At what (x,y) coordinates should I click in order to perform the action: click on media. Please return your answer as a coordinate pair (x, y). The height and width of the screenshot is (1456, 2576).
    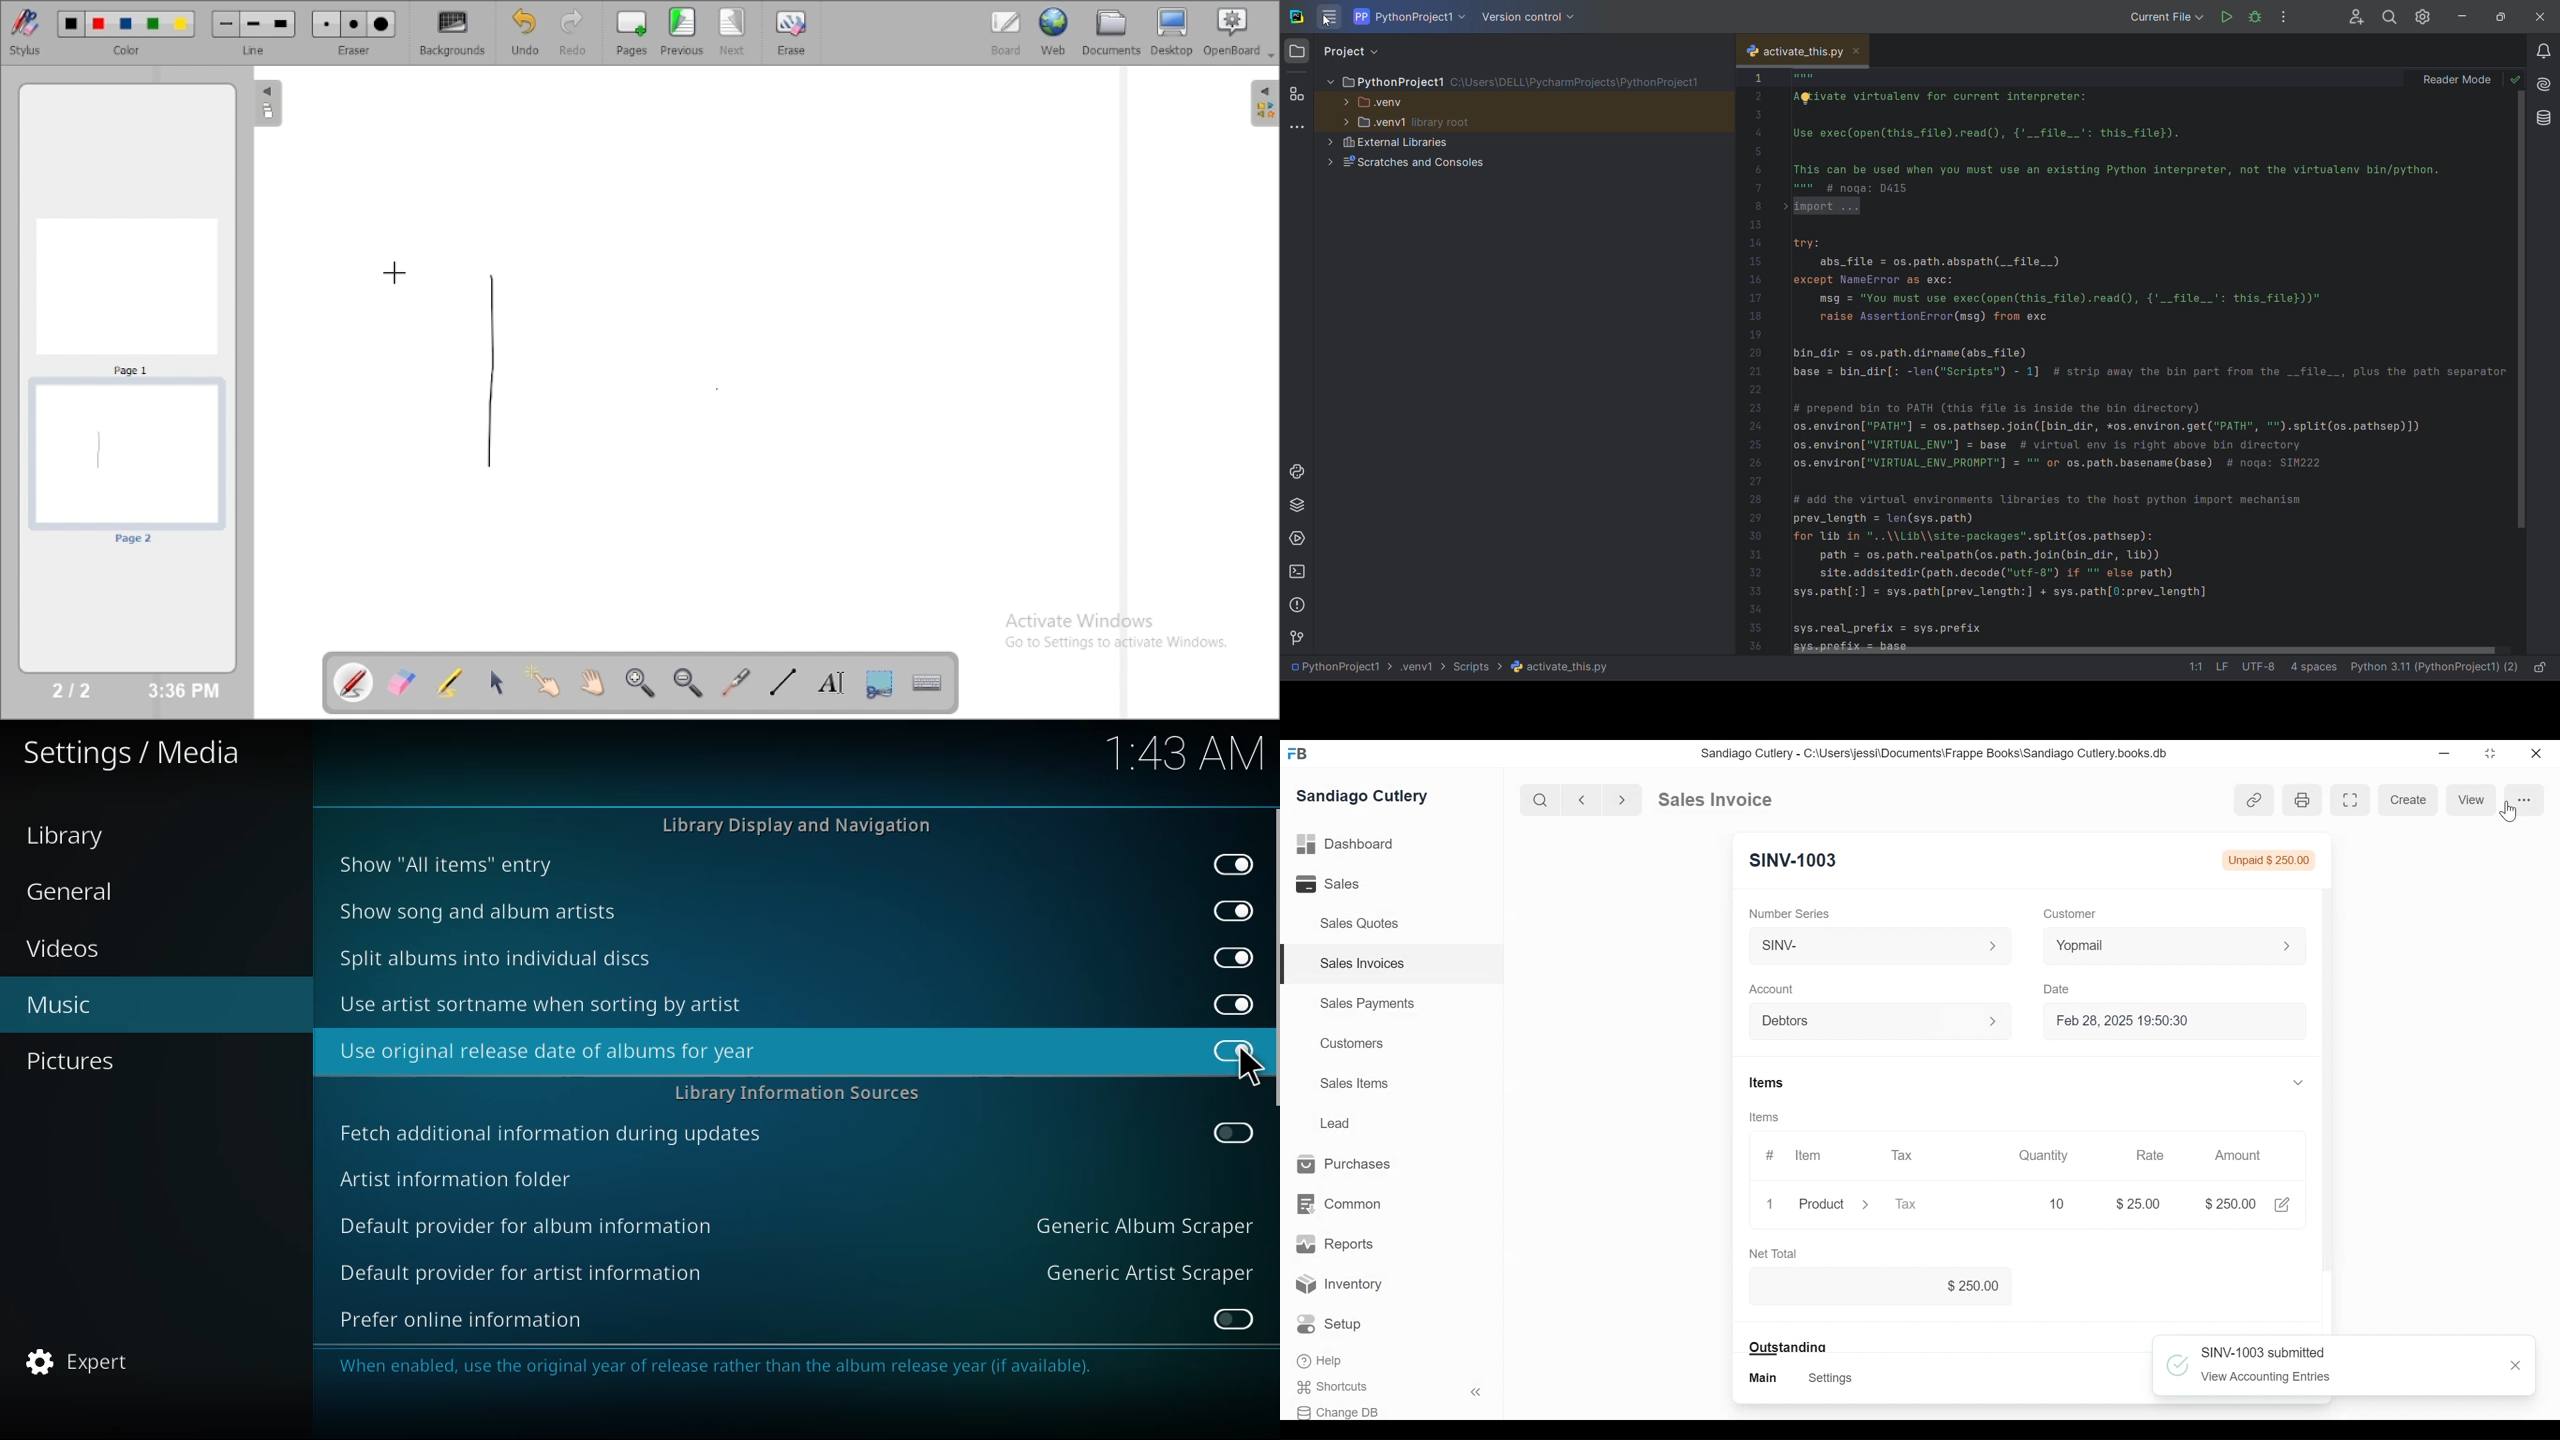
    Looking at the image, I should click on (131, 753).